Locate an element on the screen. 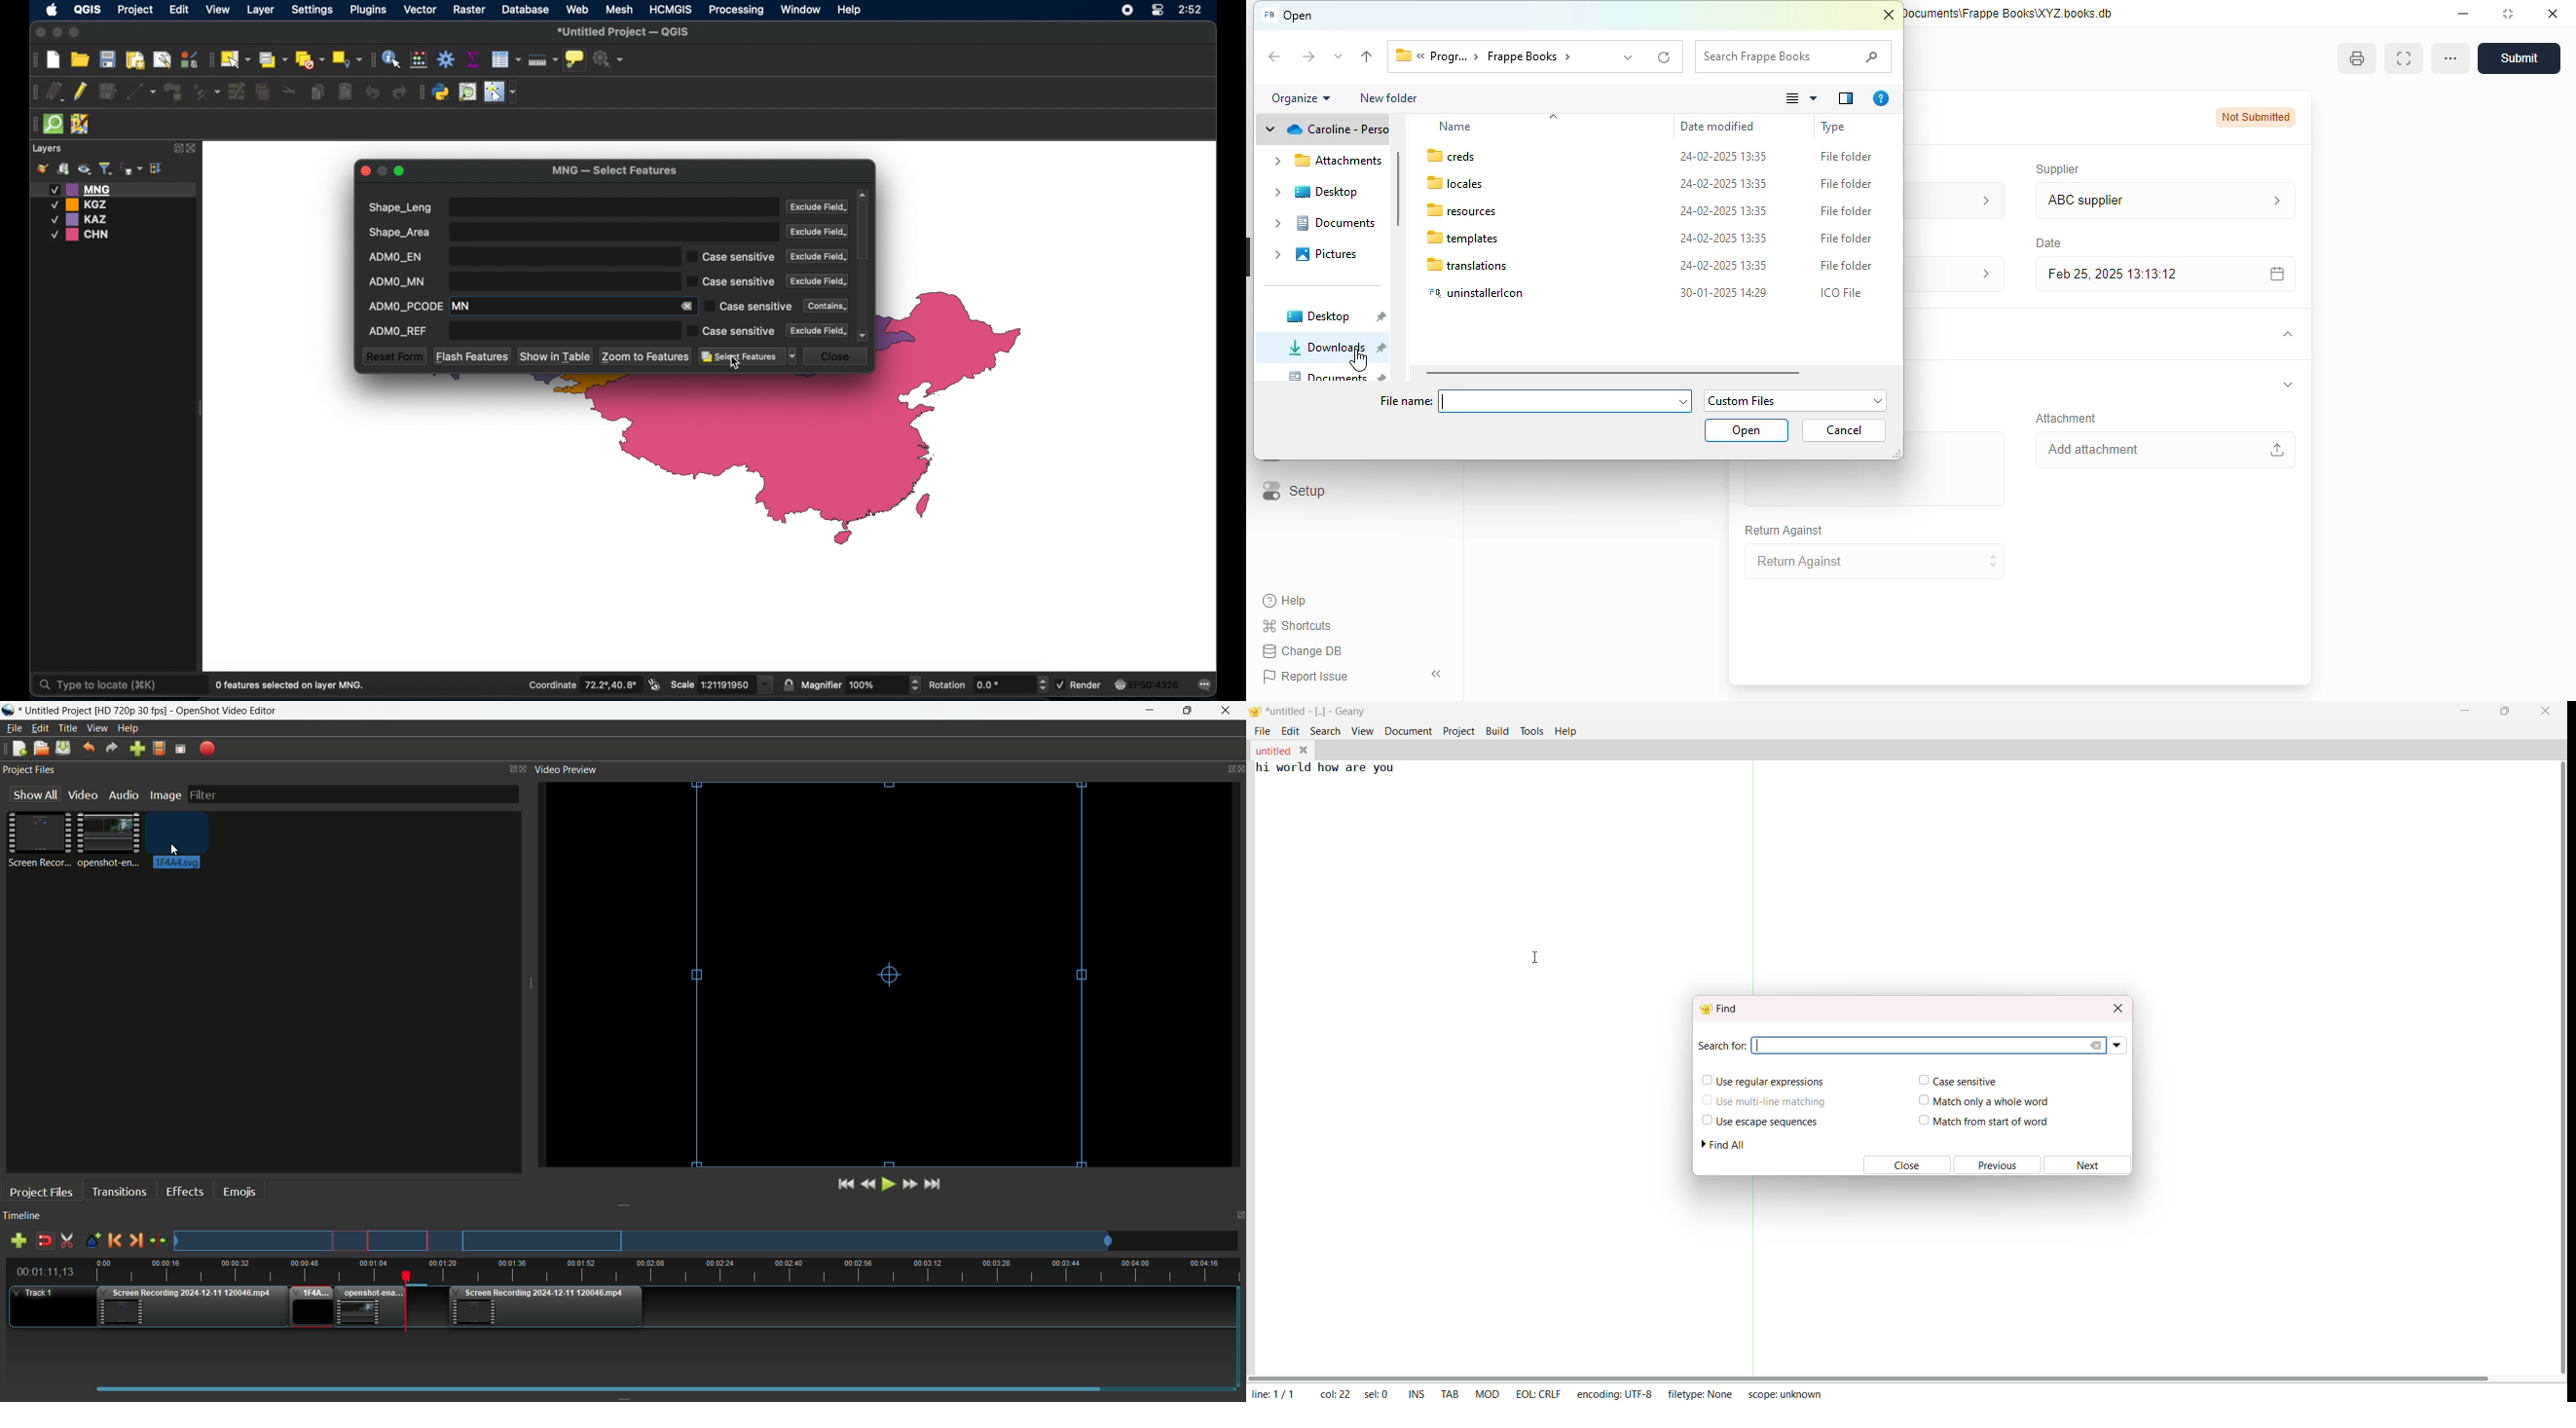 Image resolution: width=2576 pixels, height=1428 pixels. ABC supplier is located at coordinates (2128, 201).